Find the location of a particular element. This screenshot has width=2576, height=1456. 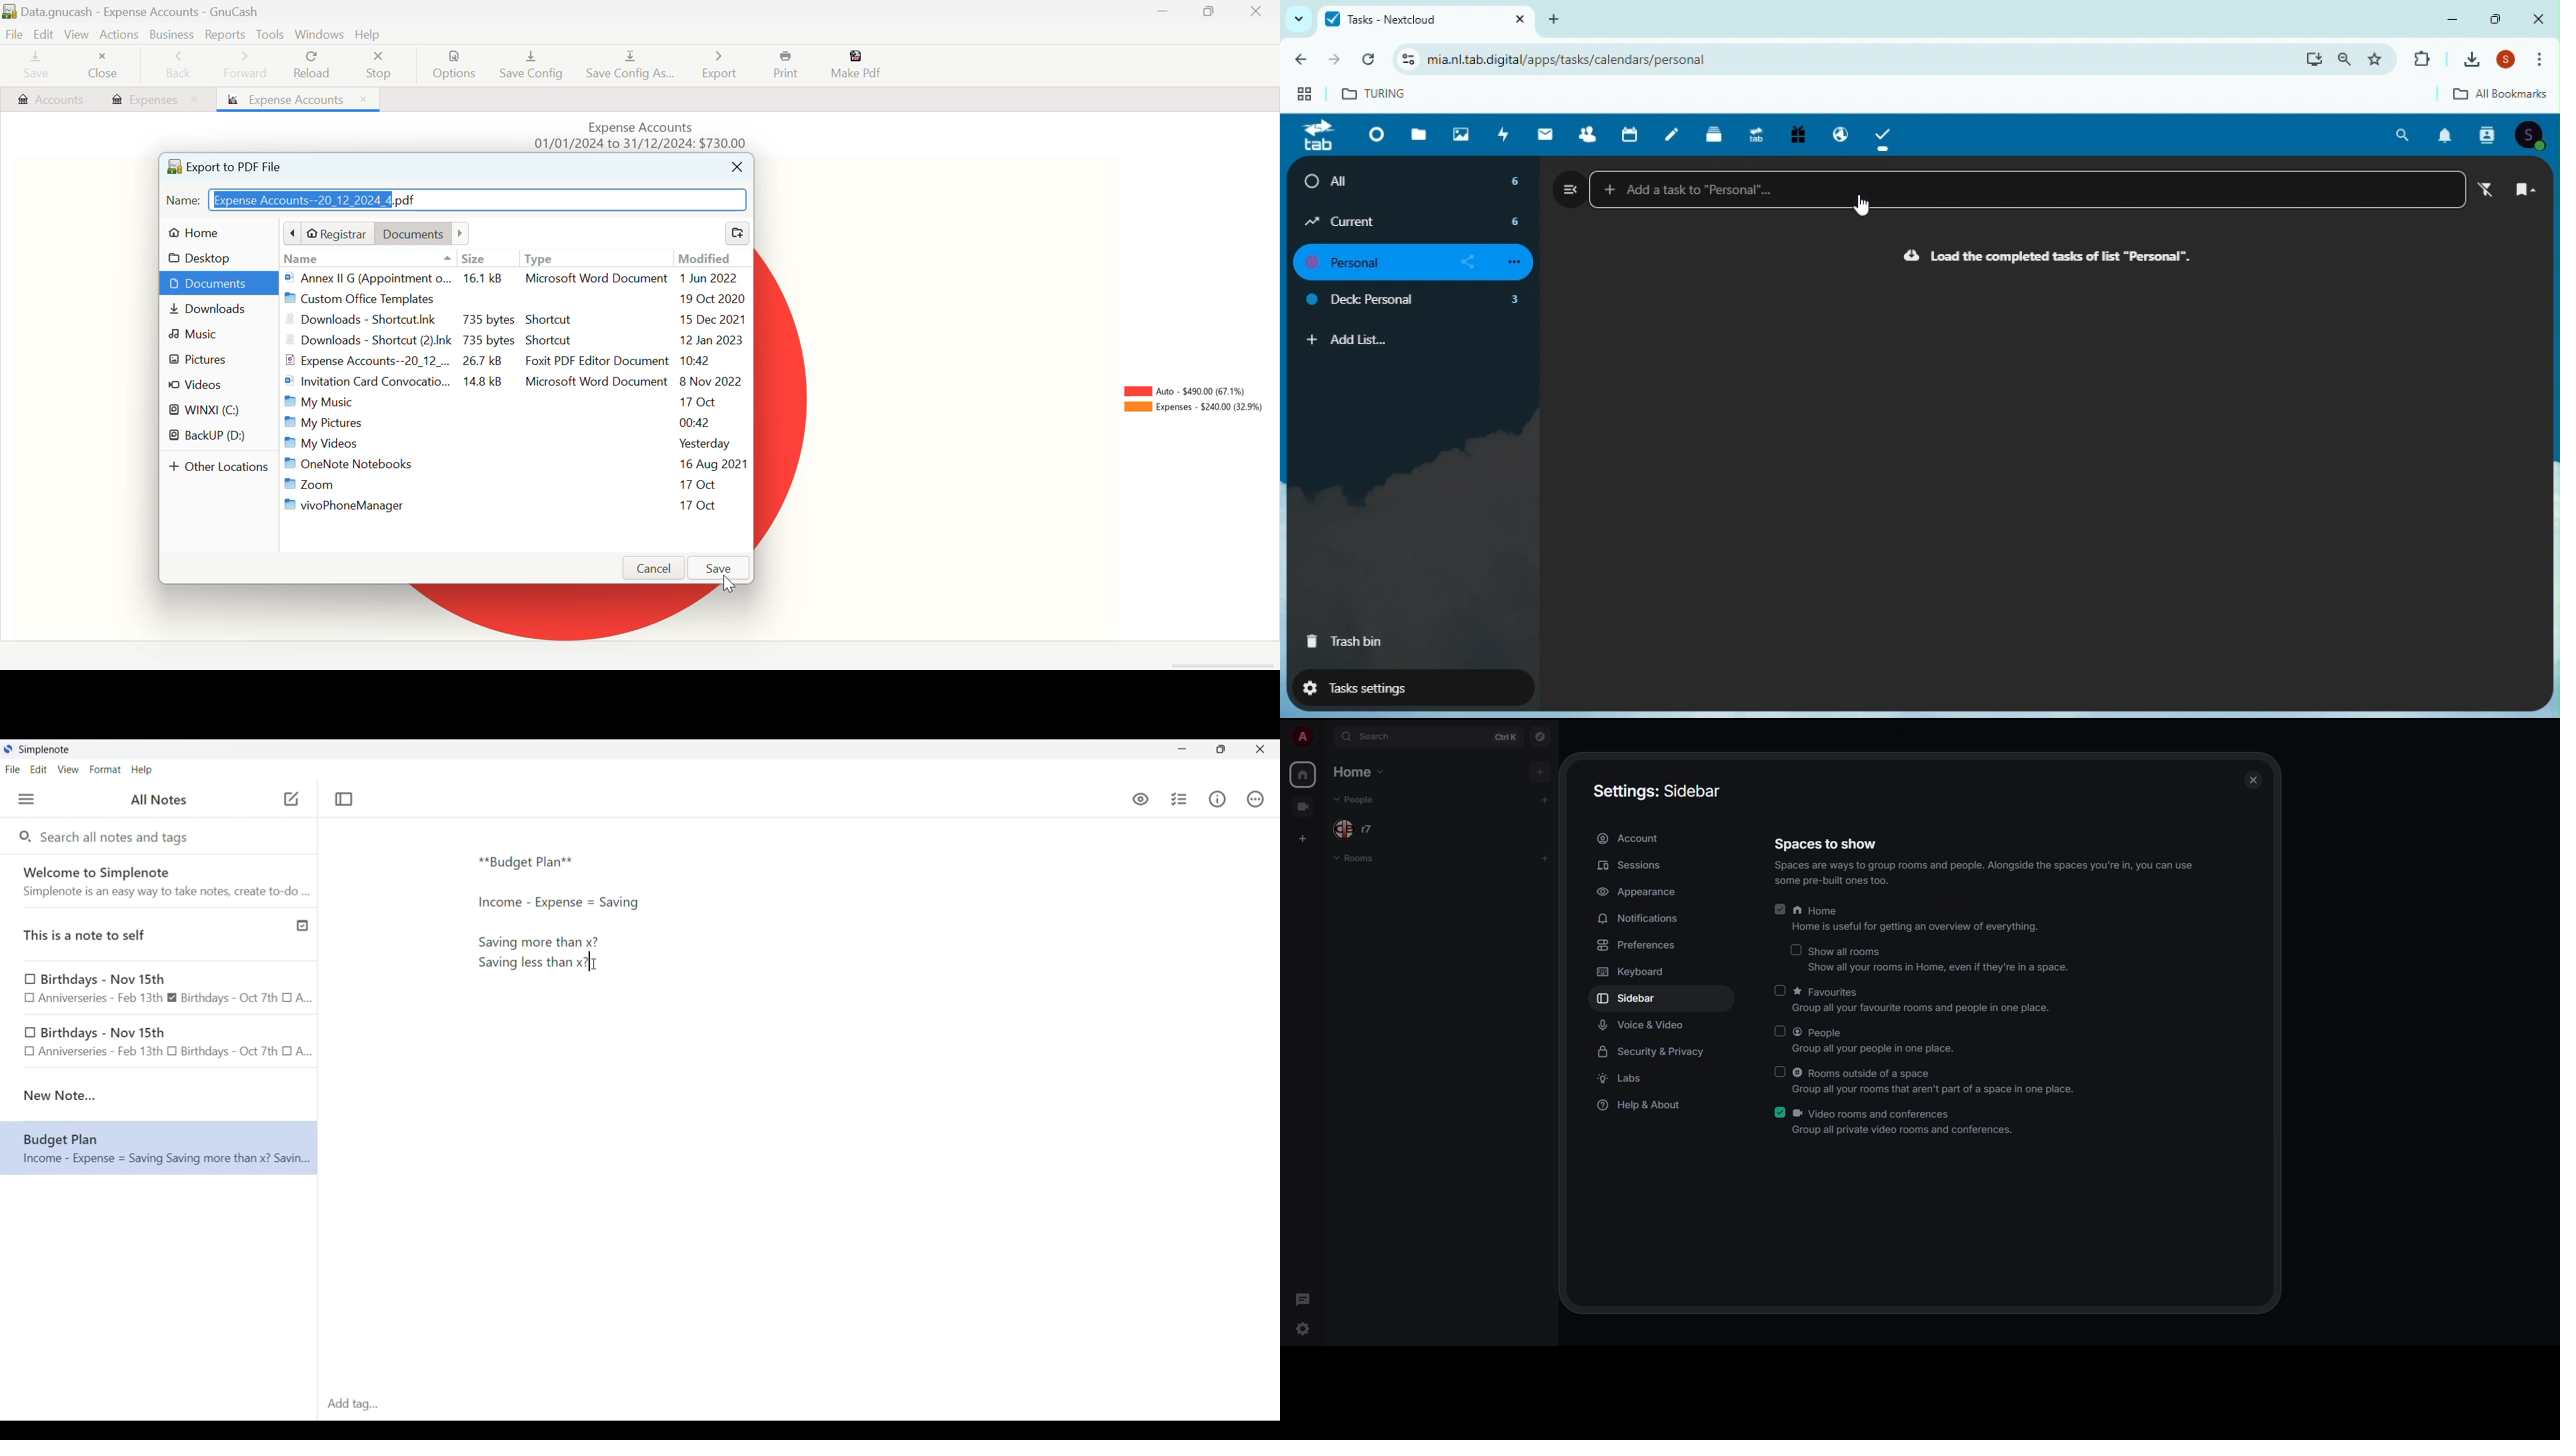

search is located at coordinates (1371, 736).